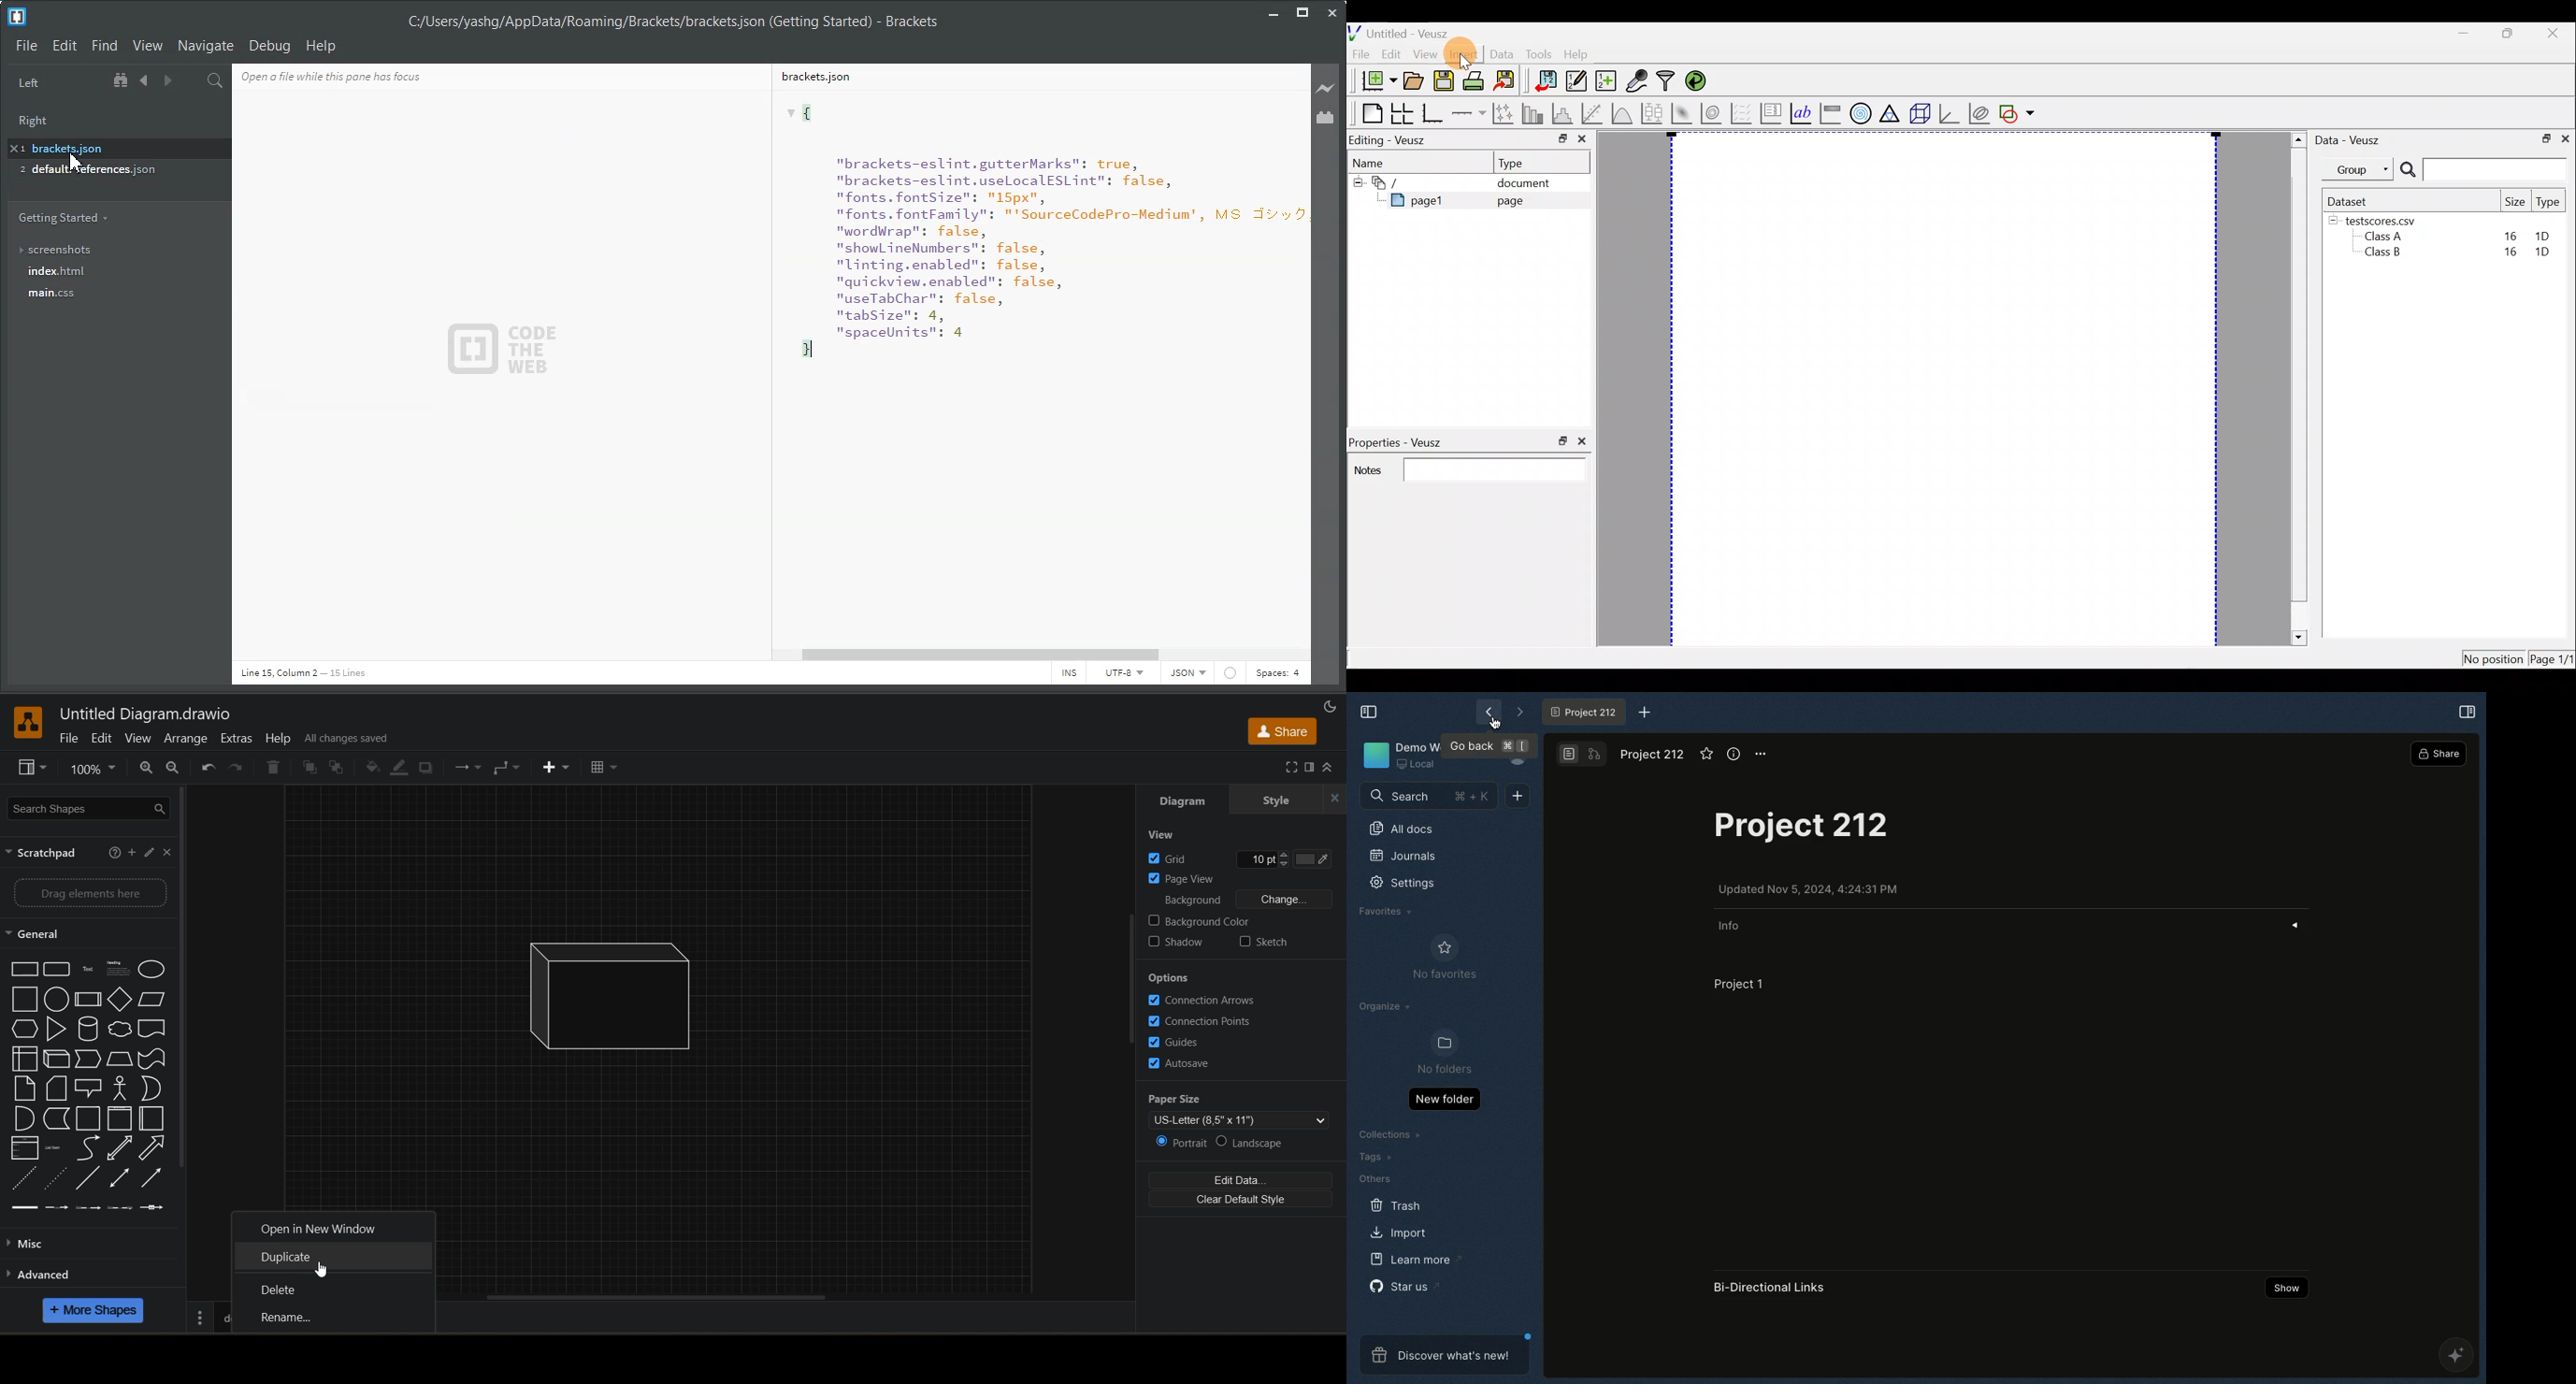 The image size is (2576, 1400). I want to click on Text, so click(1034, 367).